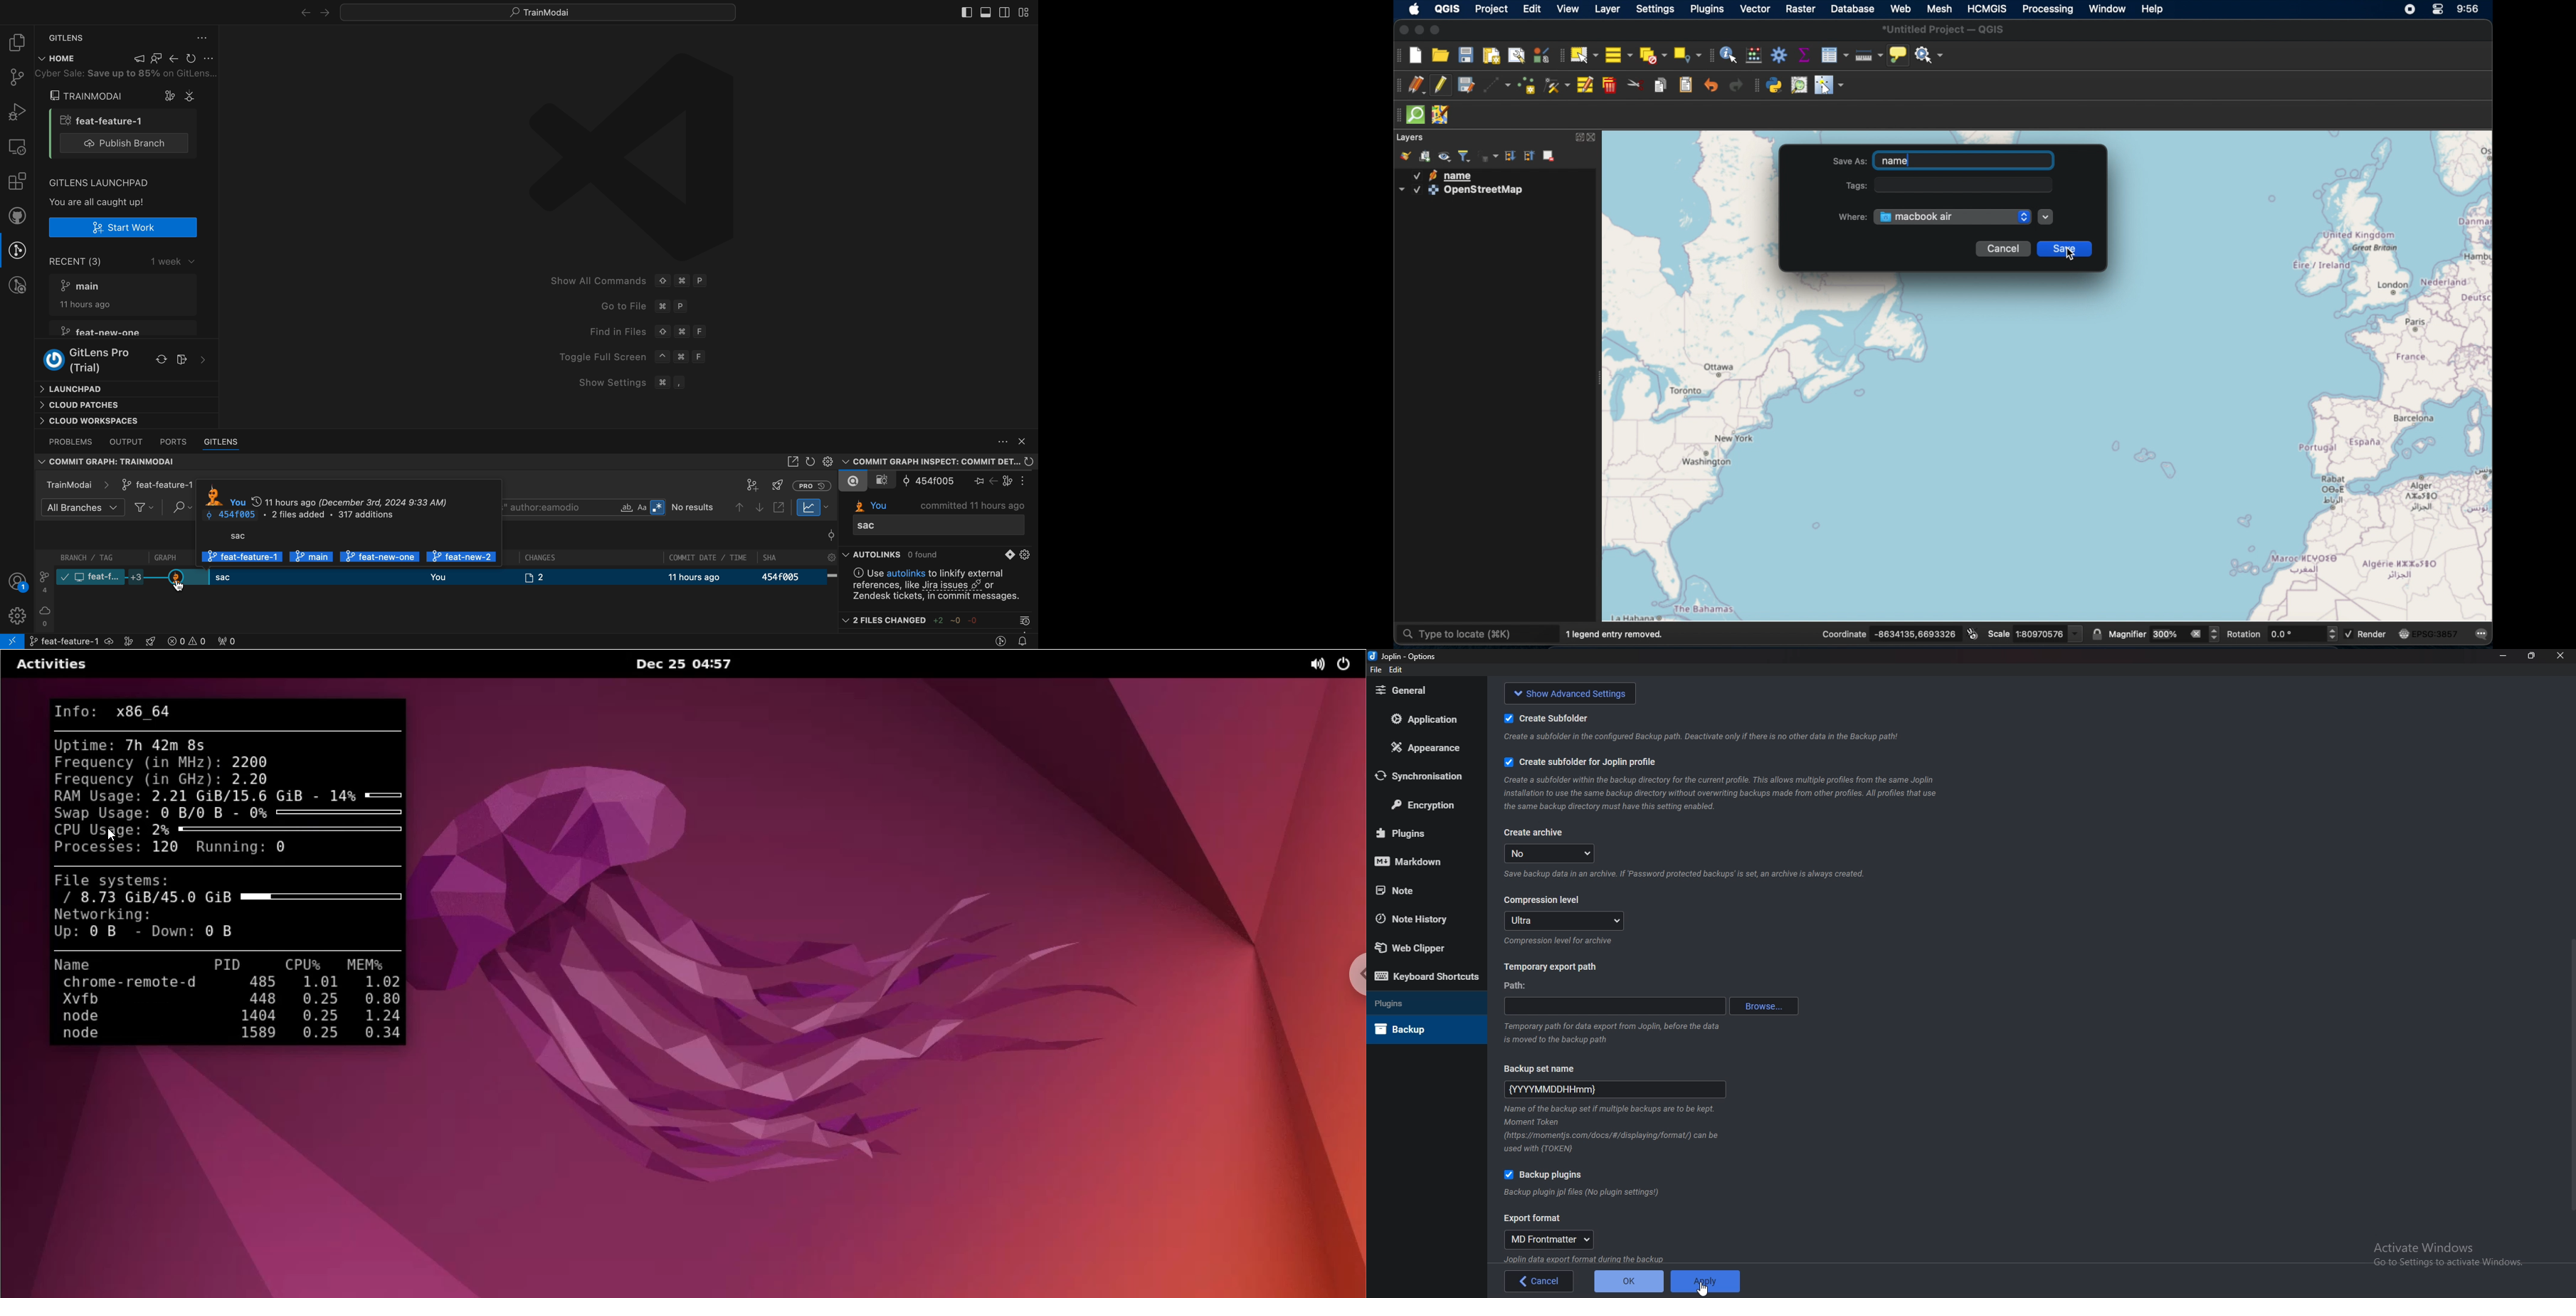 This screenshot has height=1316, width=2576. What do you see at coordinates (176, 442) in the screenshot?
I see `ports` at bounding box center [176, 442].